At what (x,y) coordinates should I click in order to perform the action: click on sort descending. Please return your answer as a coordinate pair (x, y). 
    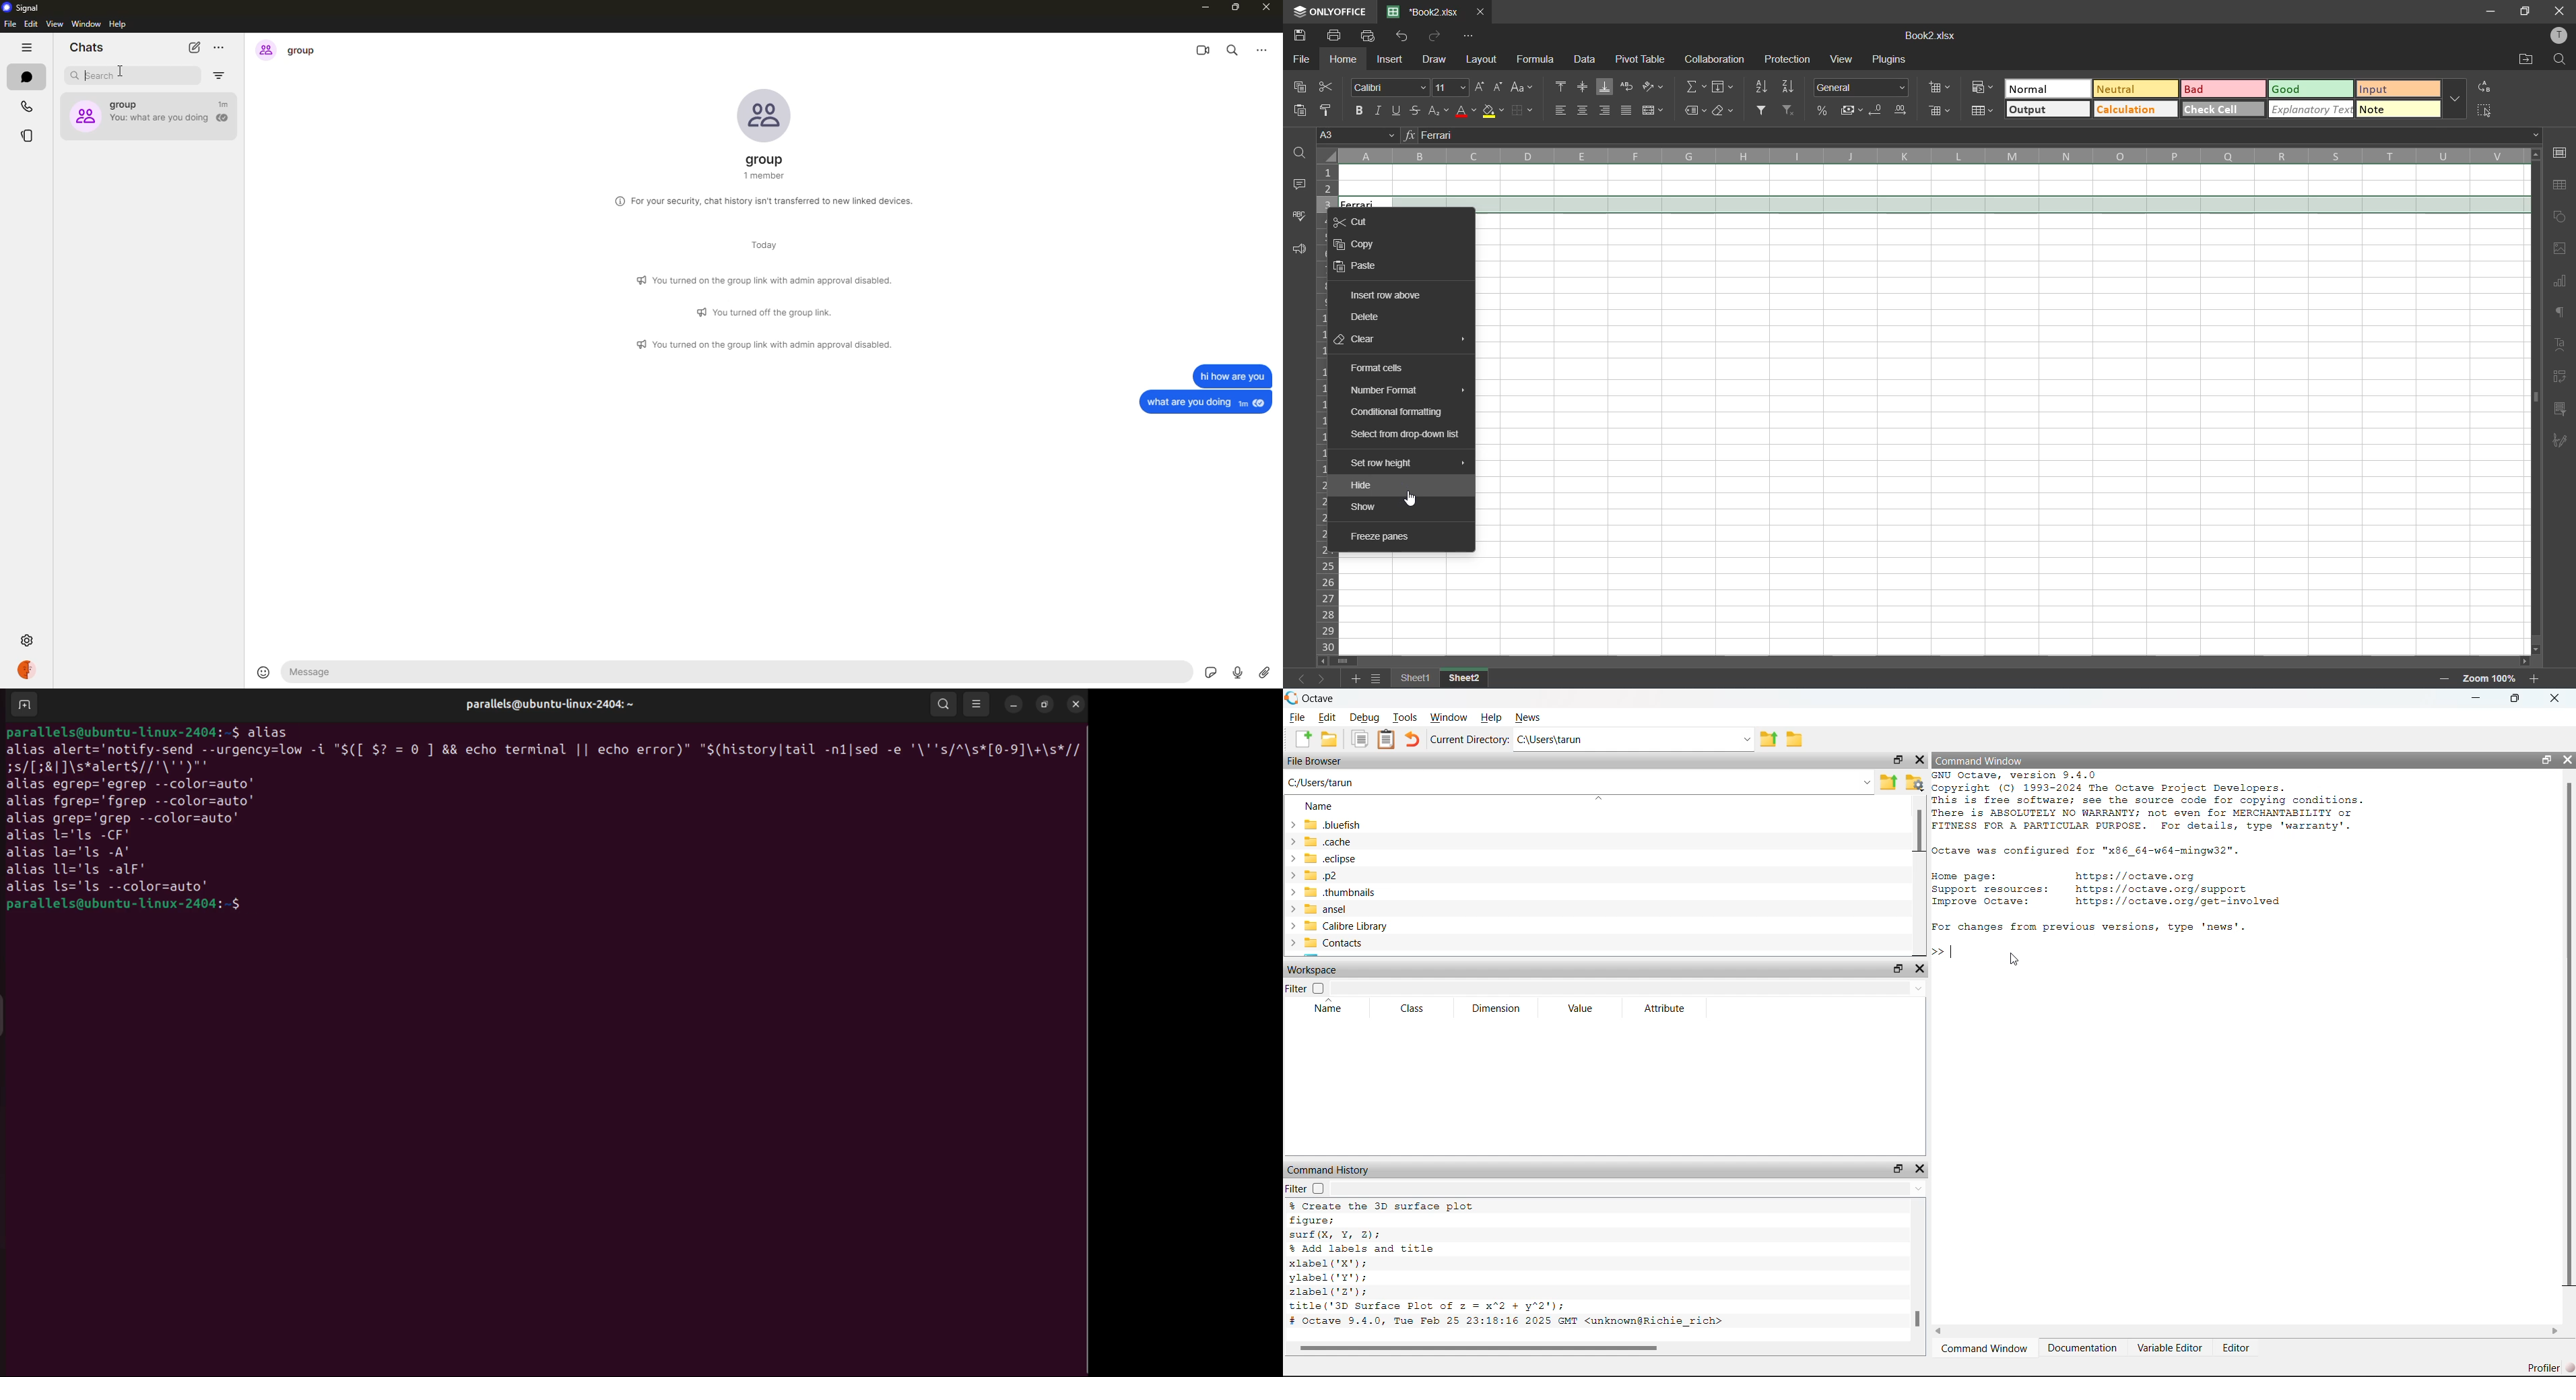
    Looking at the image, I should click on (1790, 86).